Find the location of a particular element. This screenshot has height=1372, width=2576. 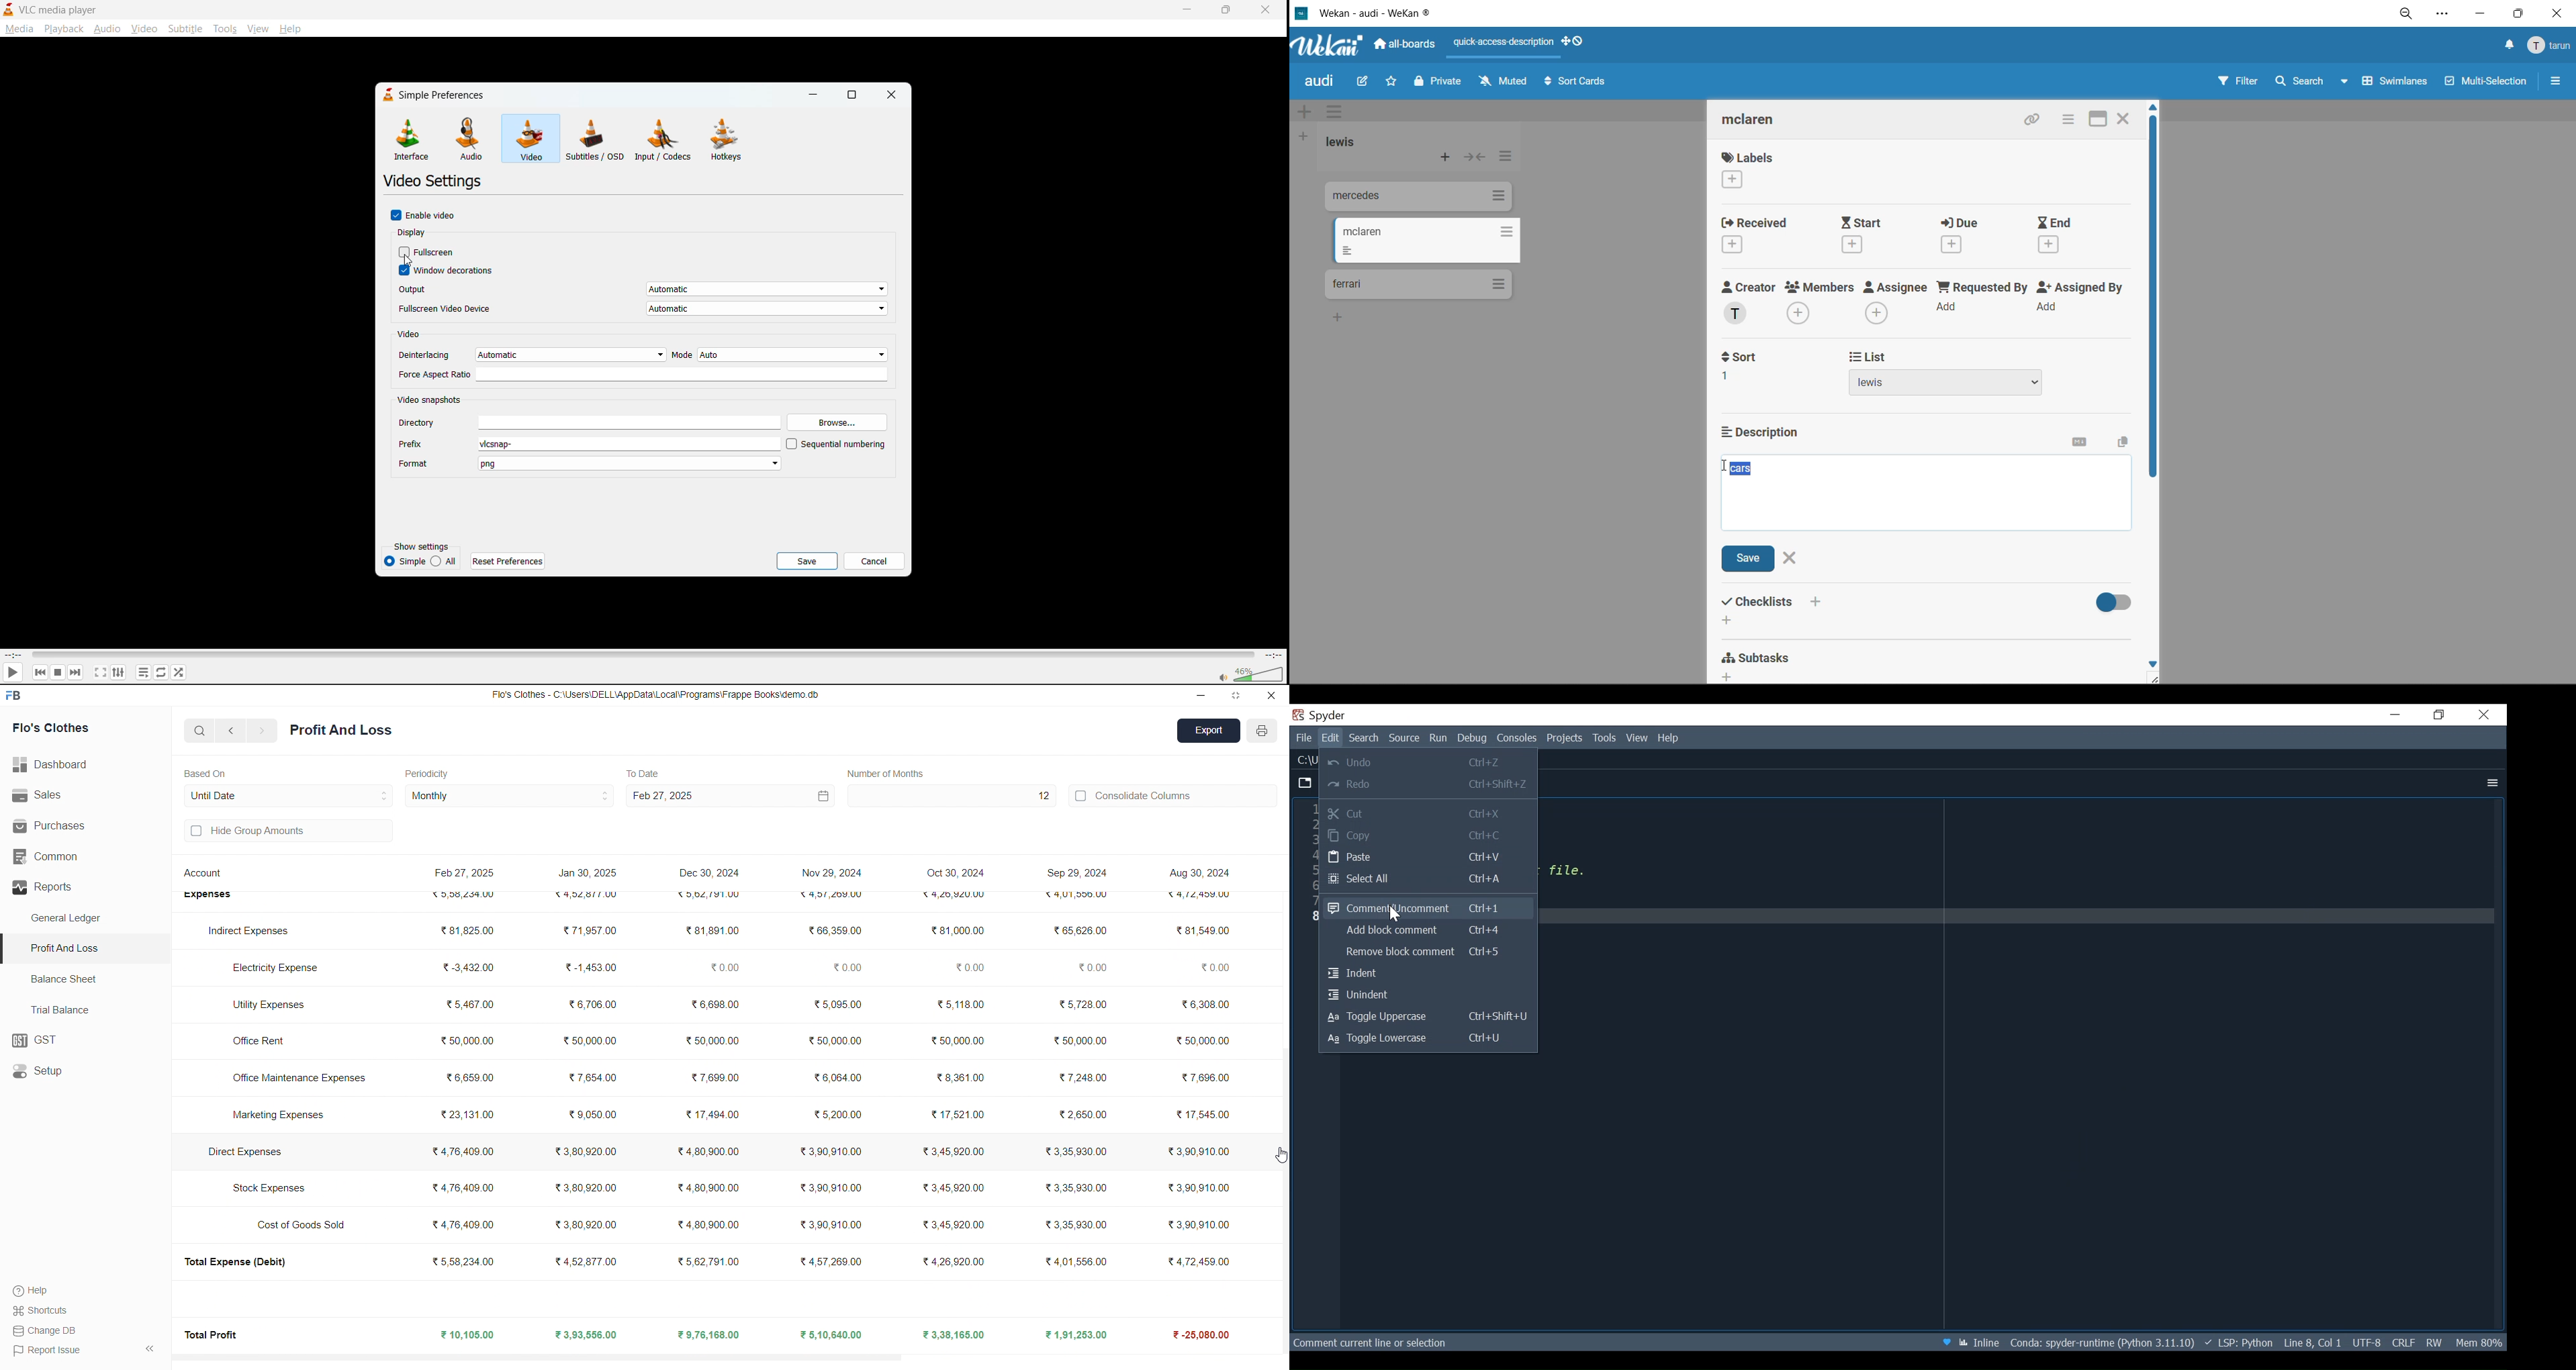

subtasks is located at coordinates (1762, 663).